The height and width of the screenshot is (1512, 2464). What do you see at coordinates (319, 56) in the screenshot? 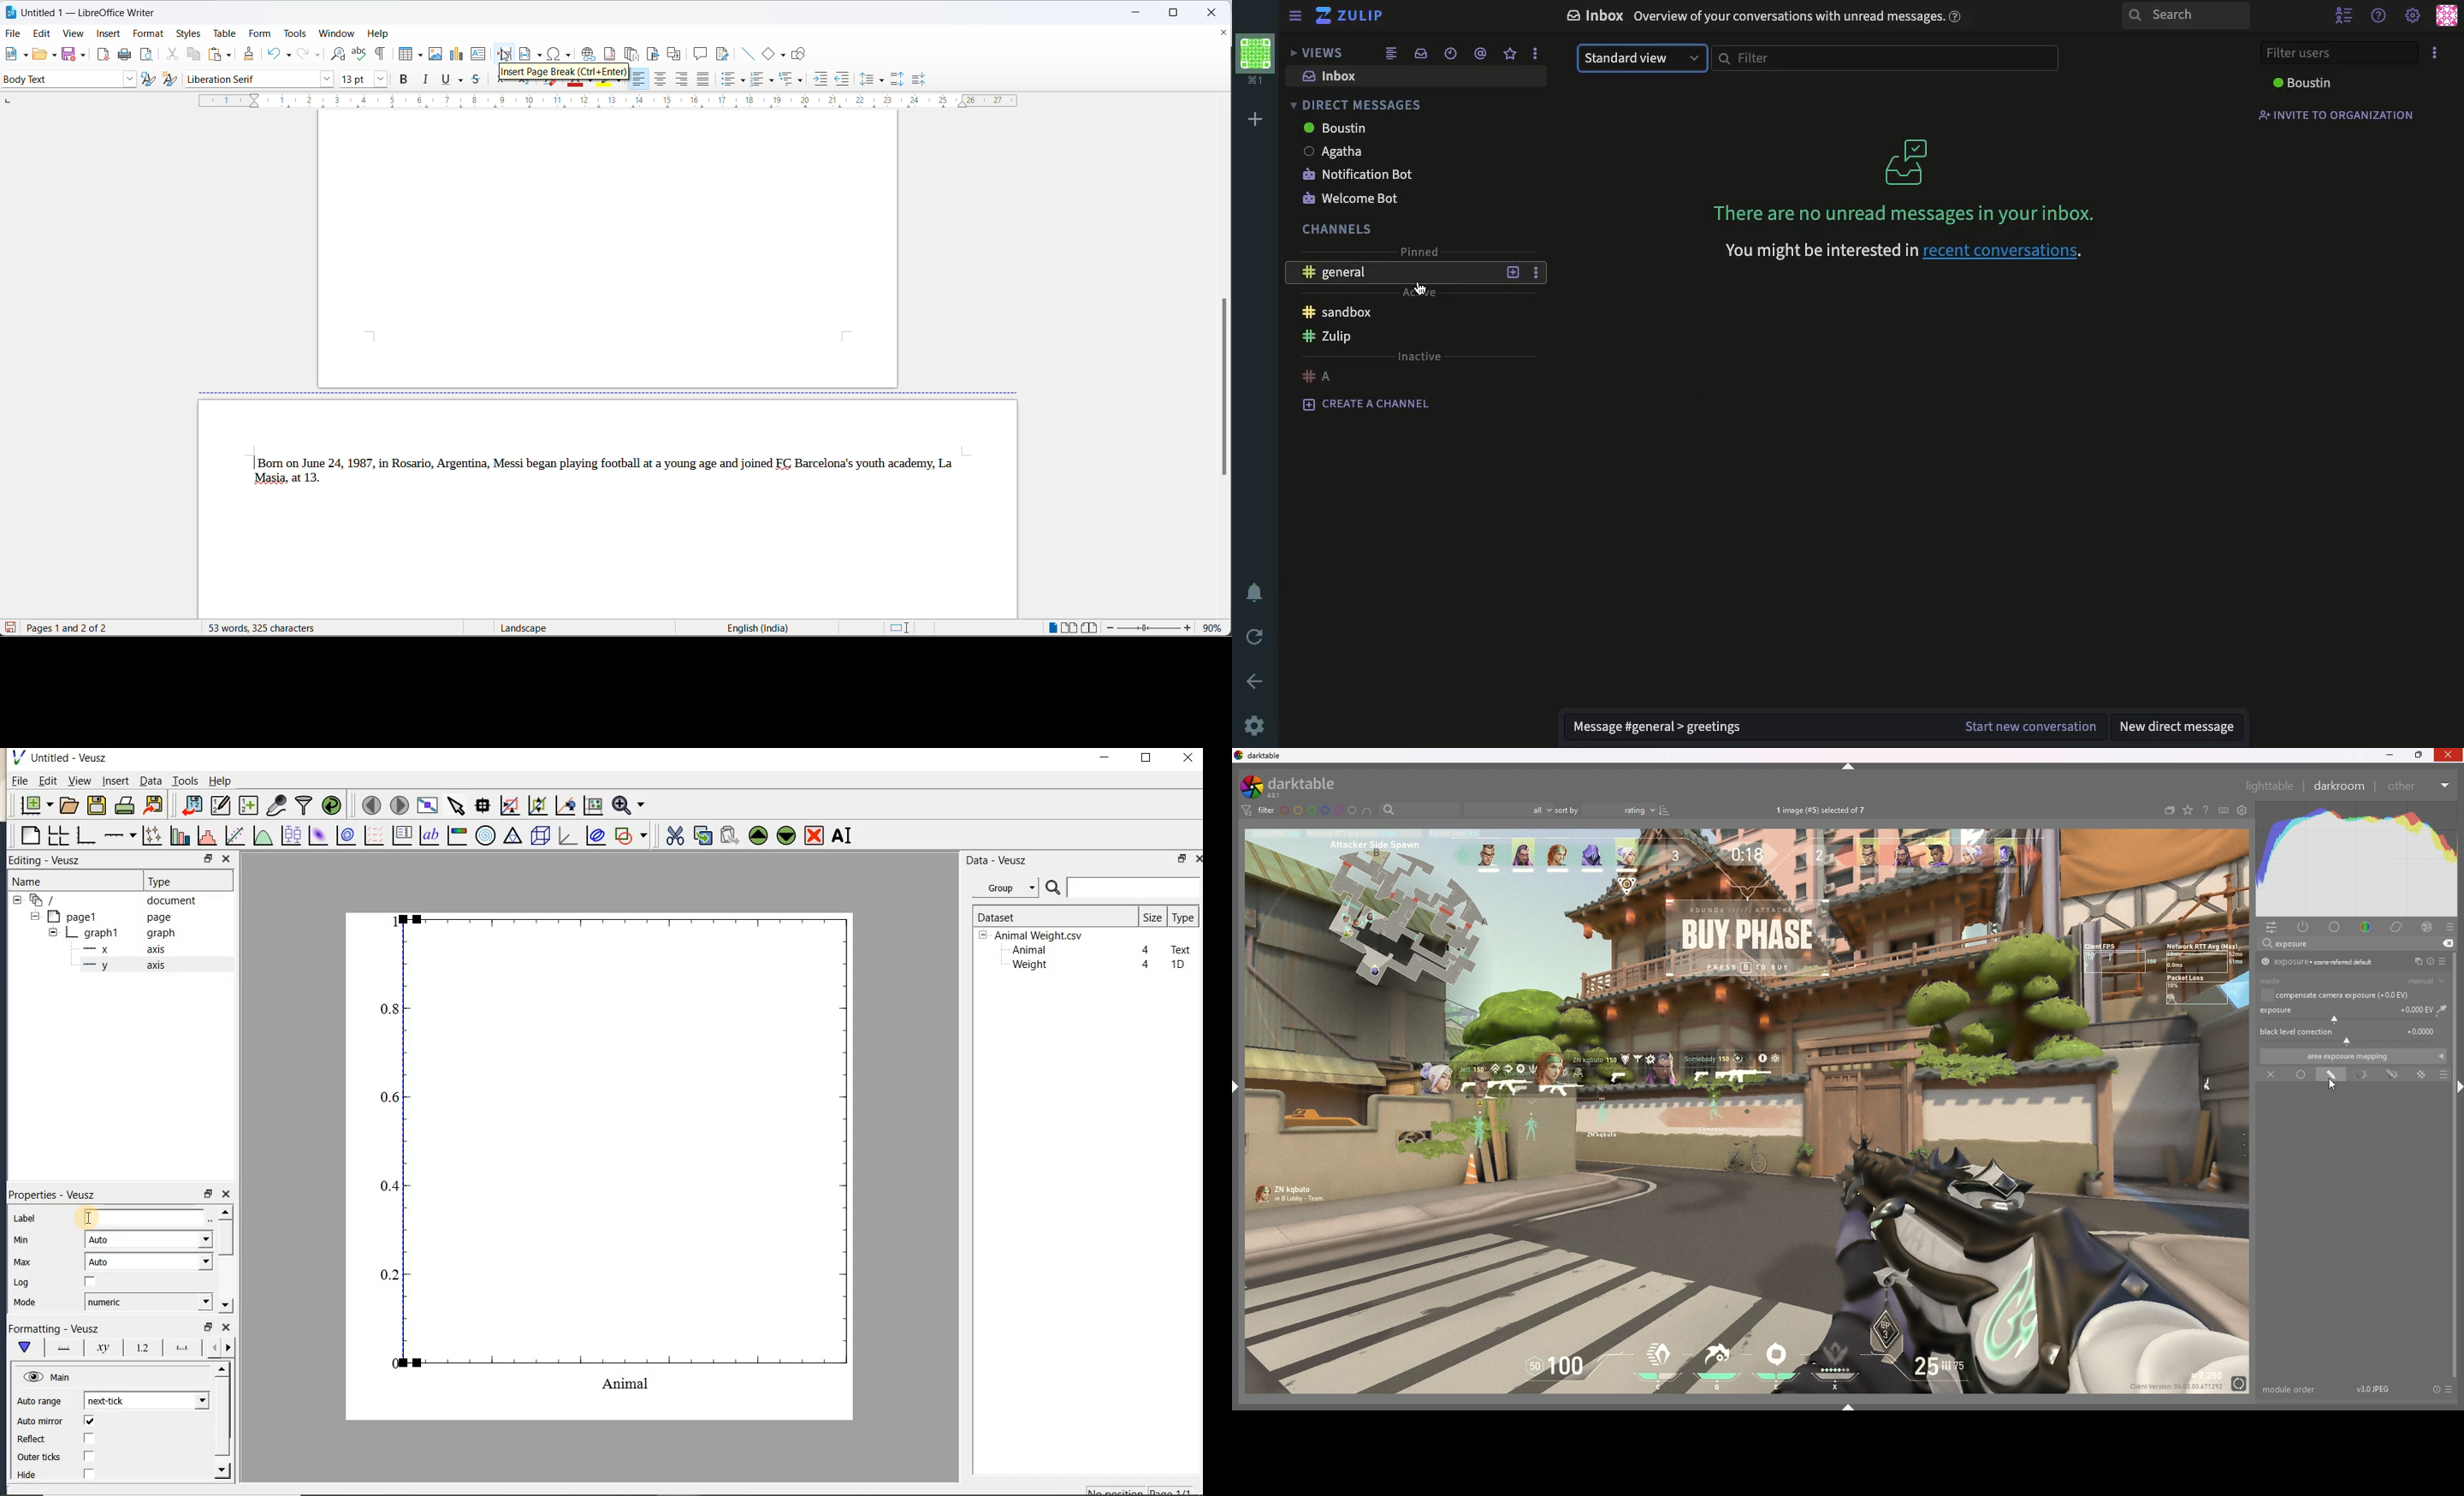
I see `redo option` at bounding box center [319, 56].